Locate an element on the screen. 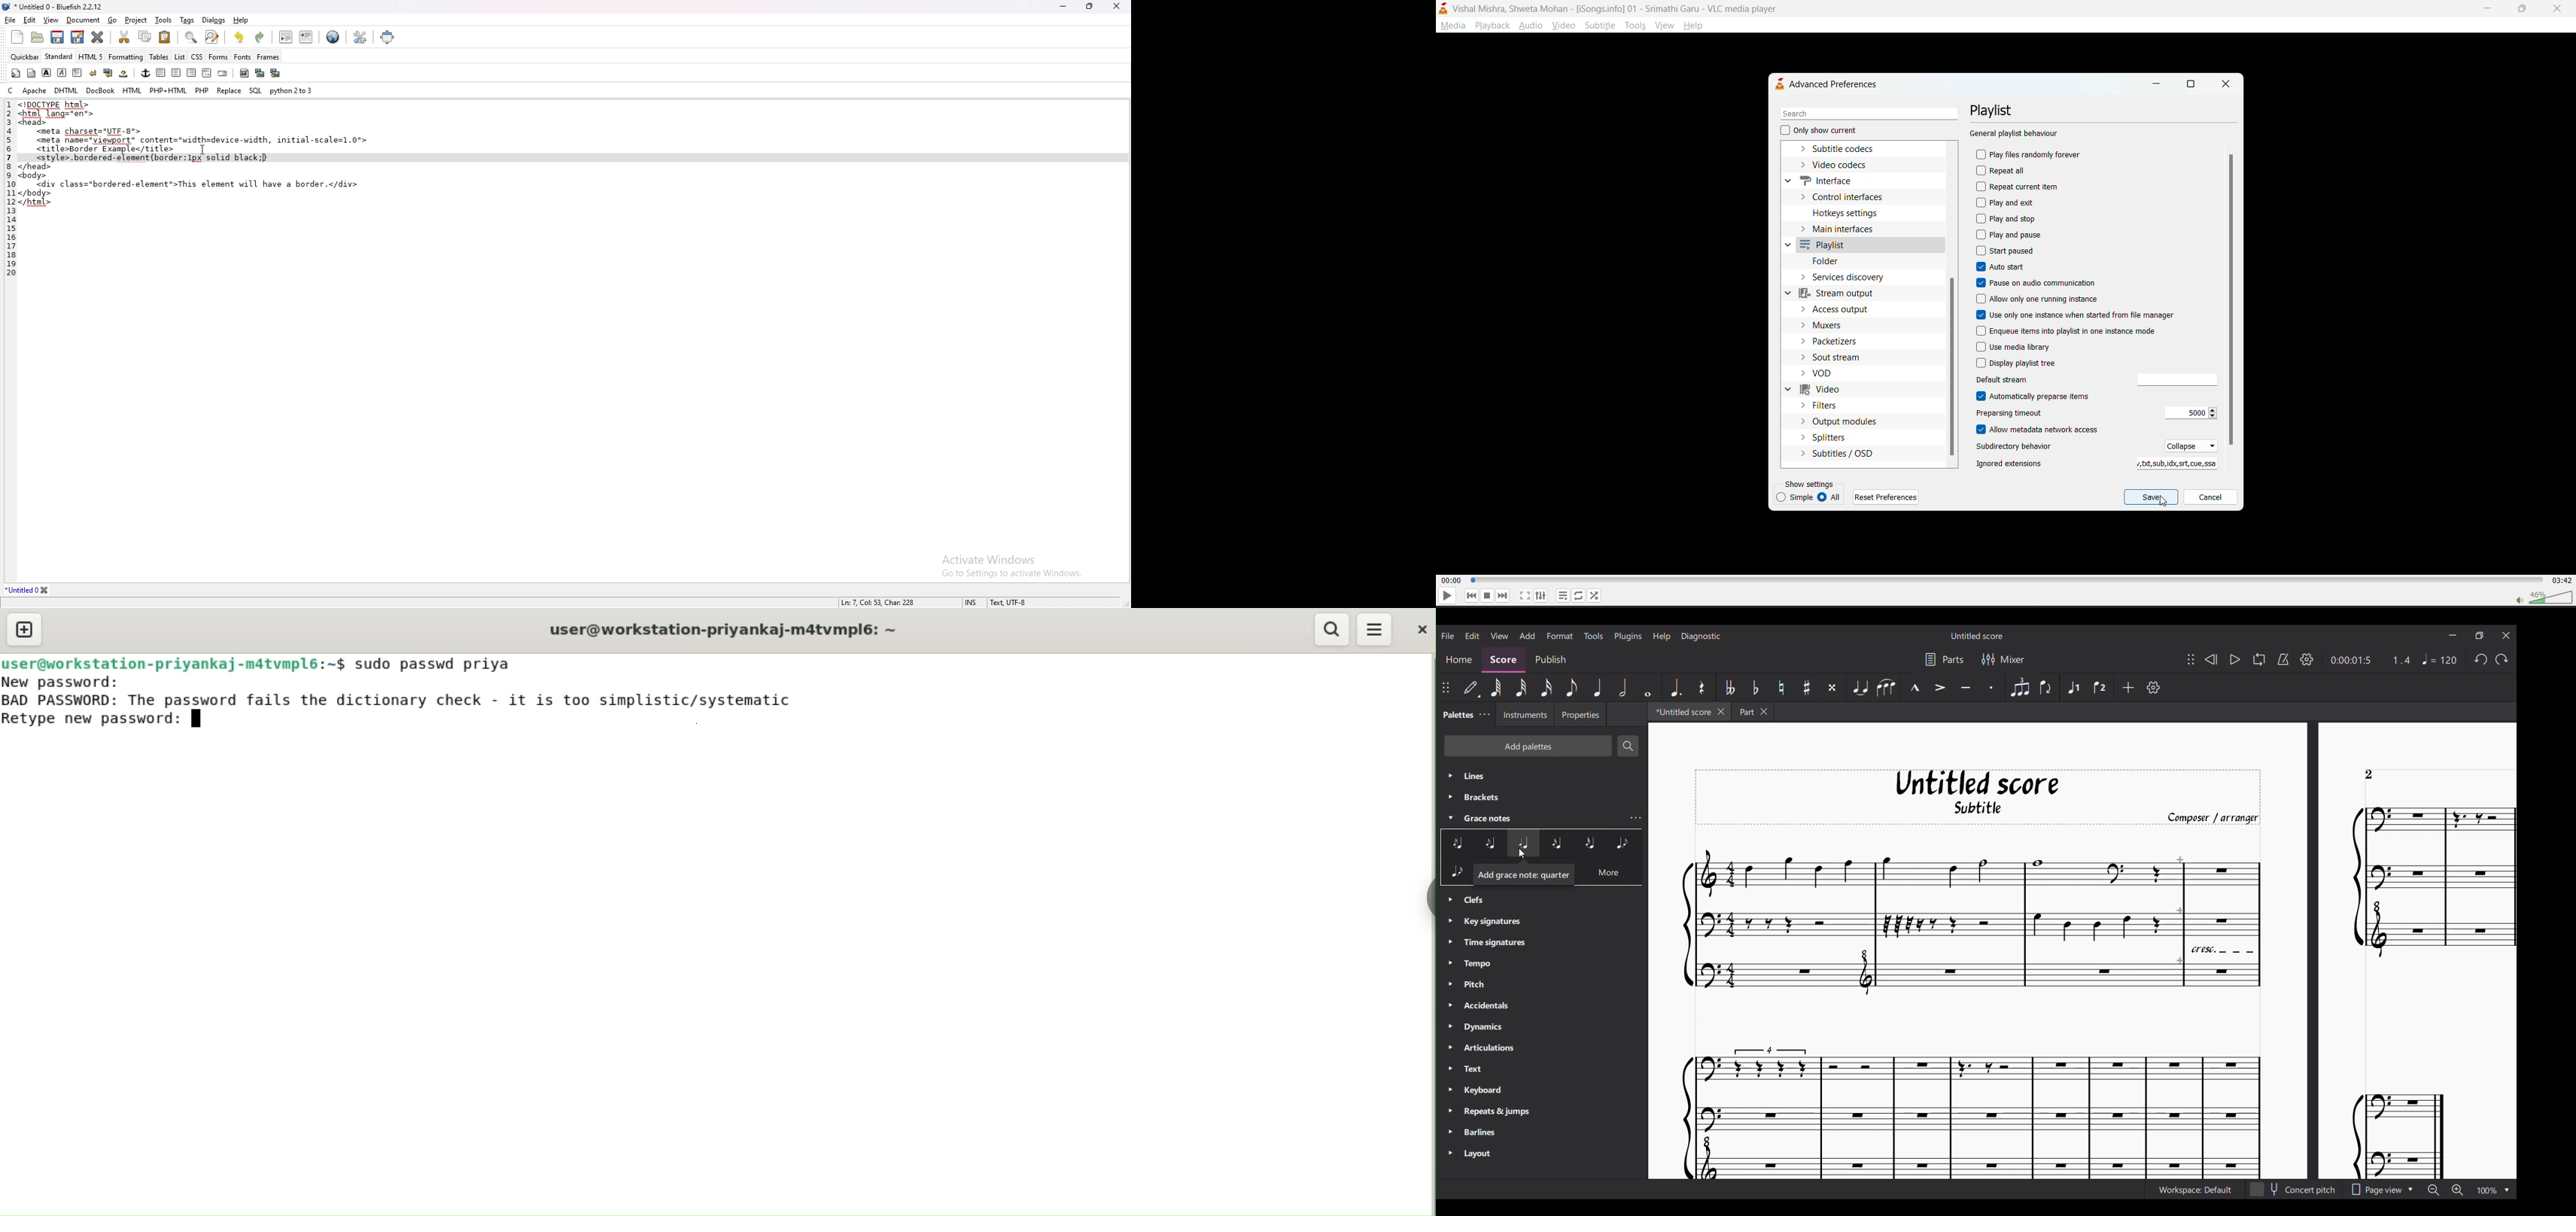 Image resolution: width=2576 pixels, height=1232 pixels. 32nd note is located at coordinates (1520, 688).